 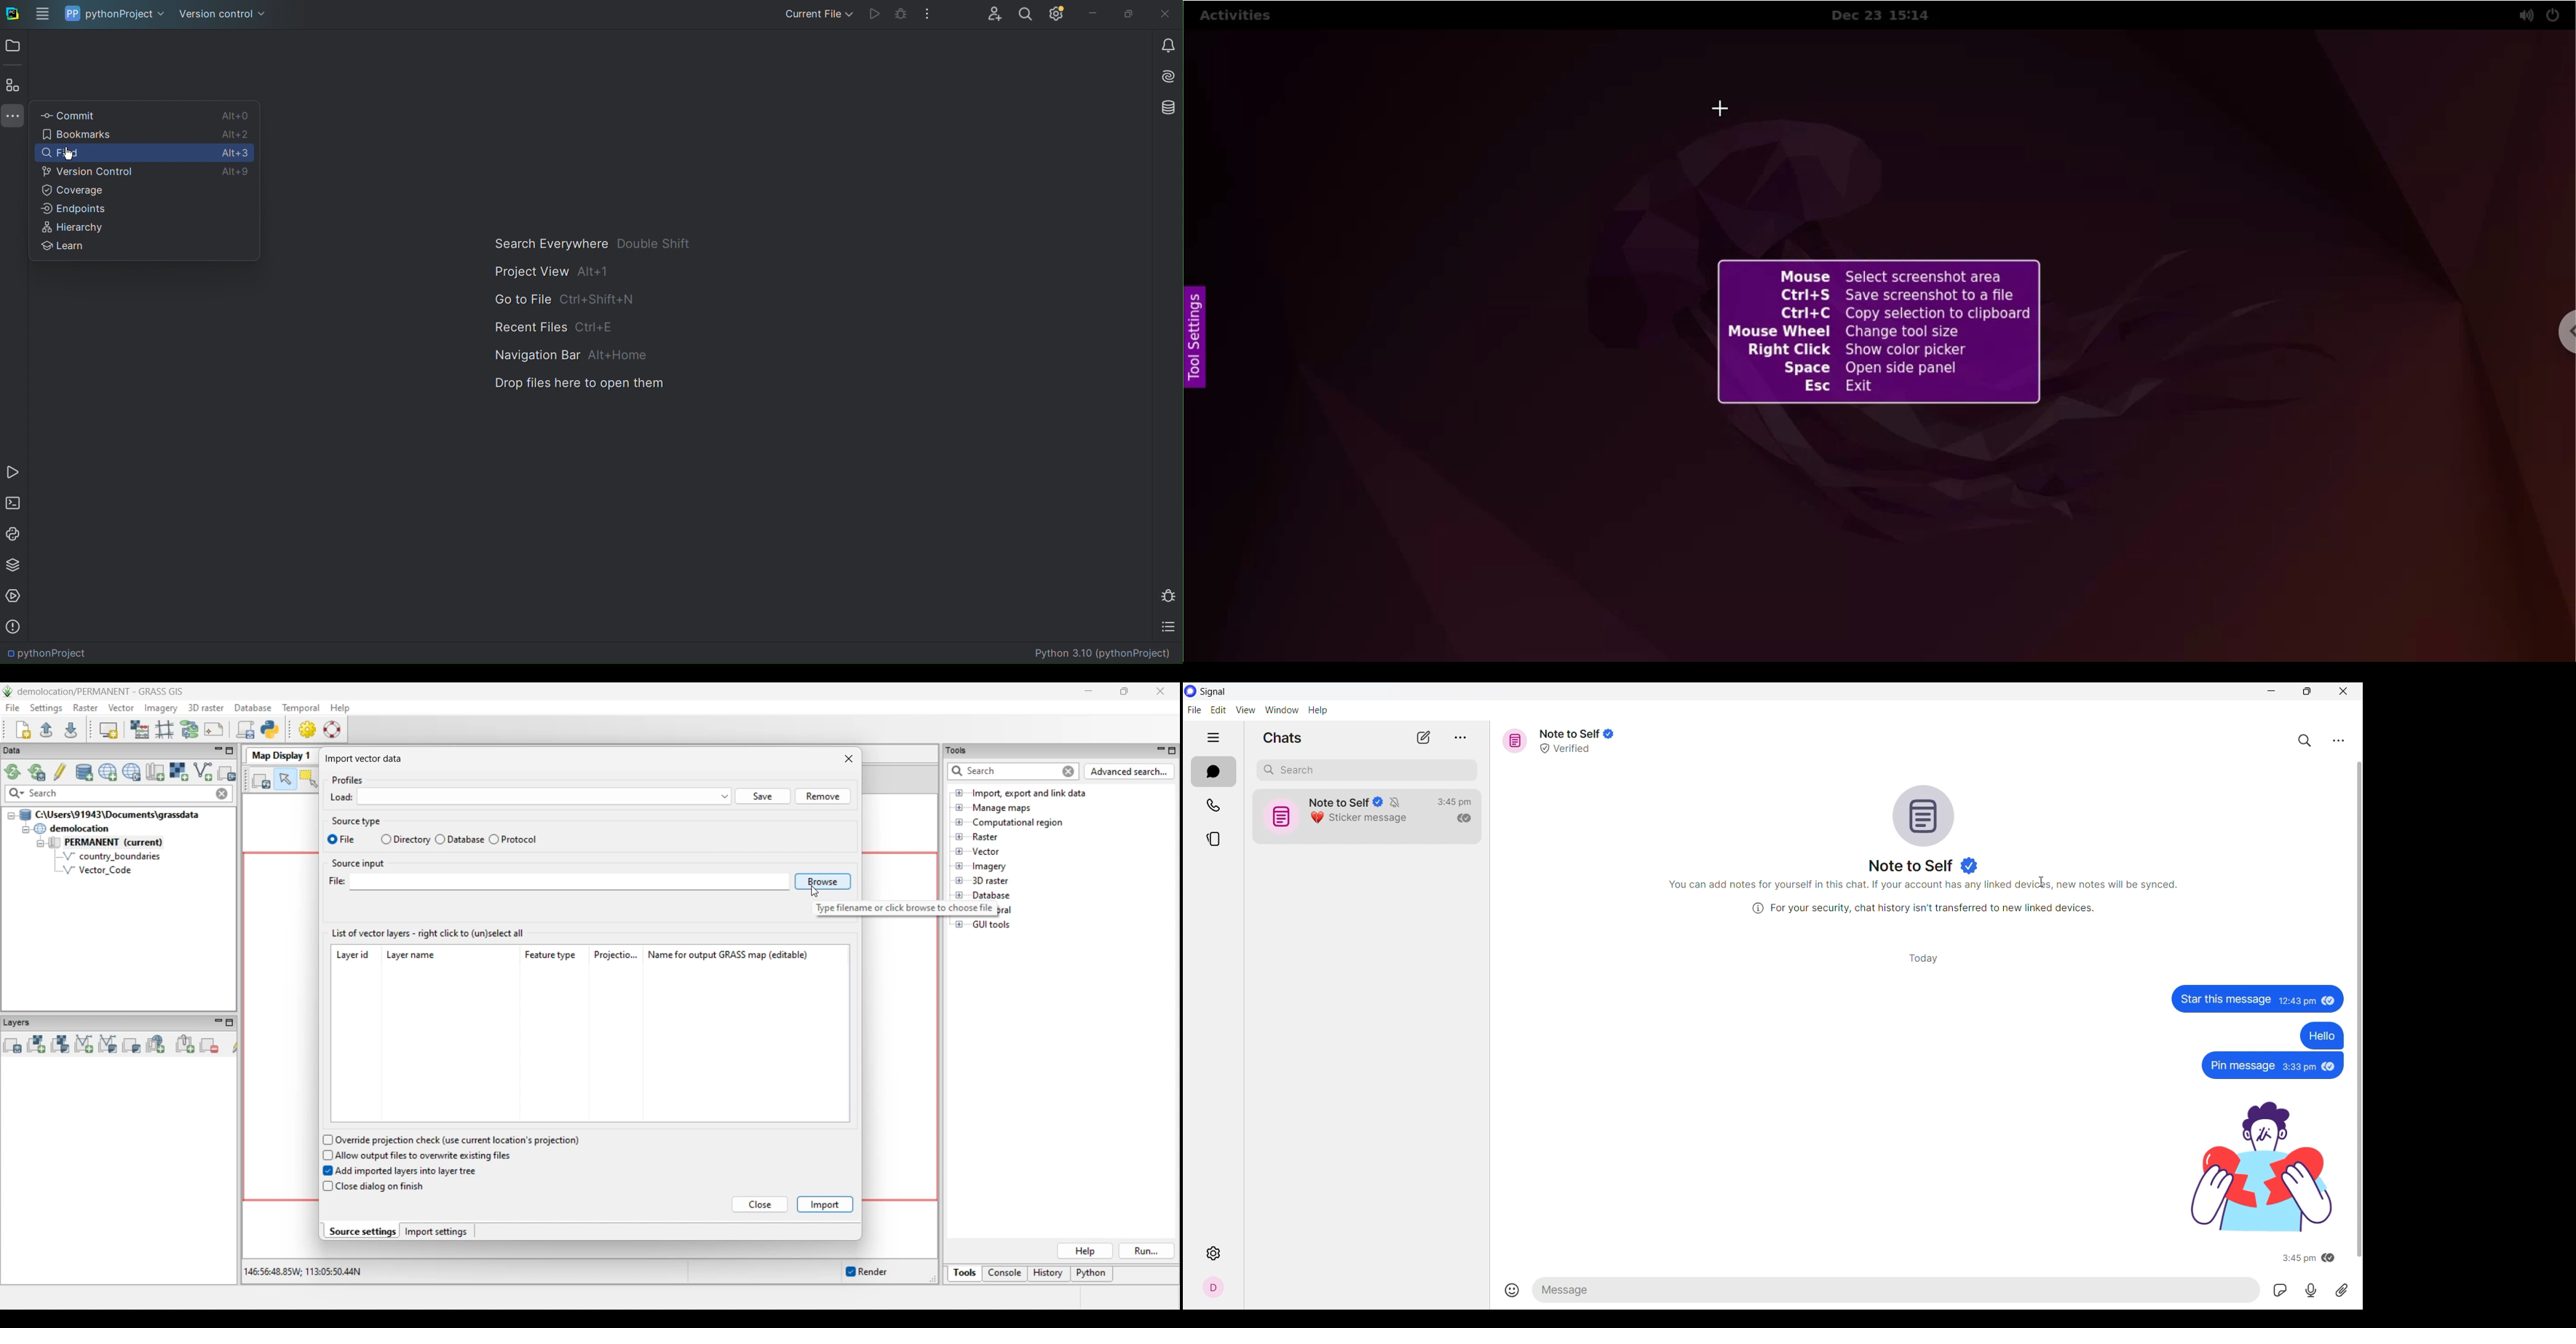 I want to click on Insert emojis, so click(x=1511, y=1289).